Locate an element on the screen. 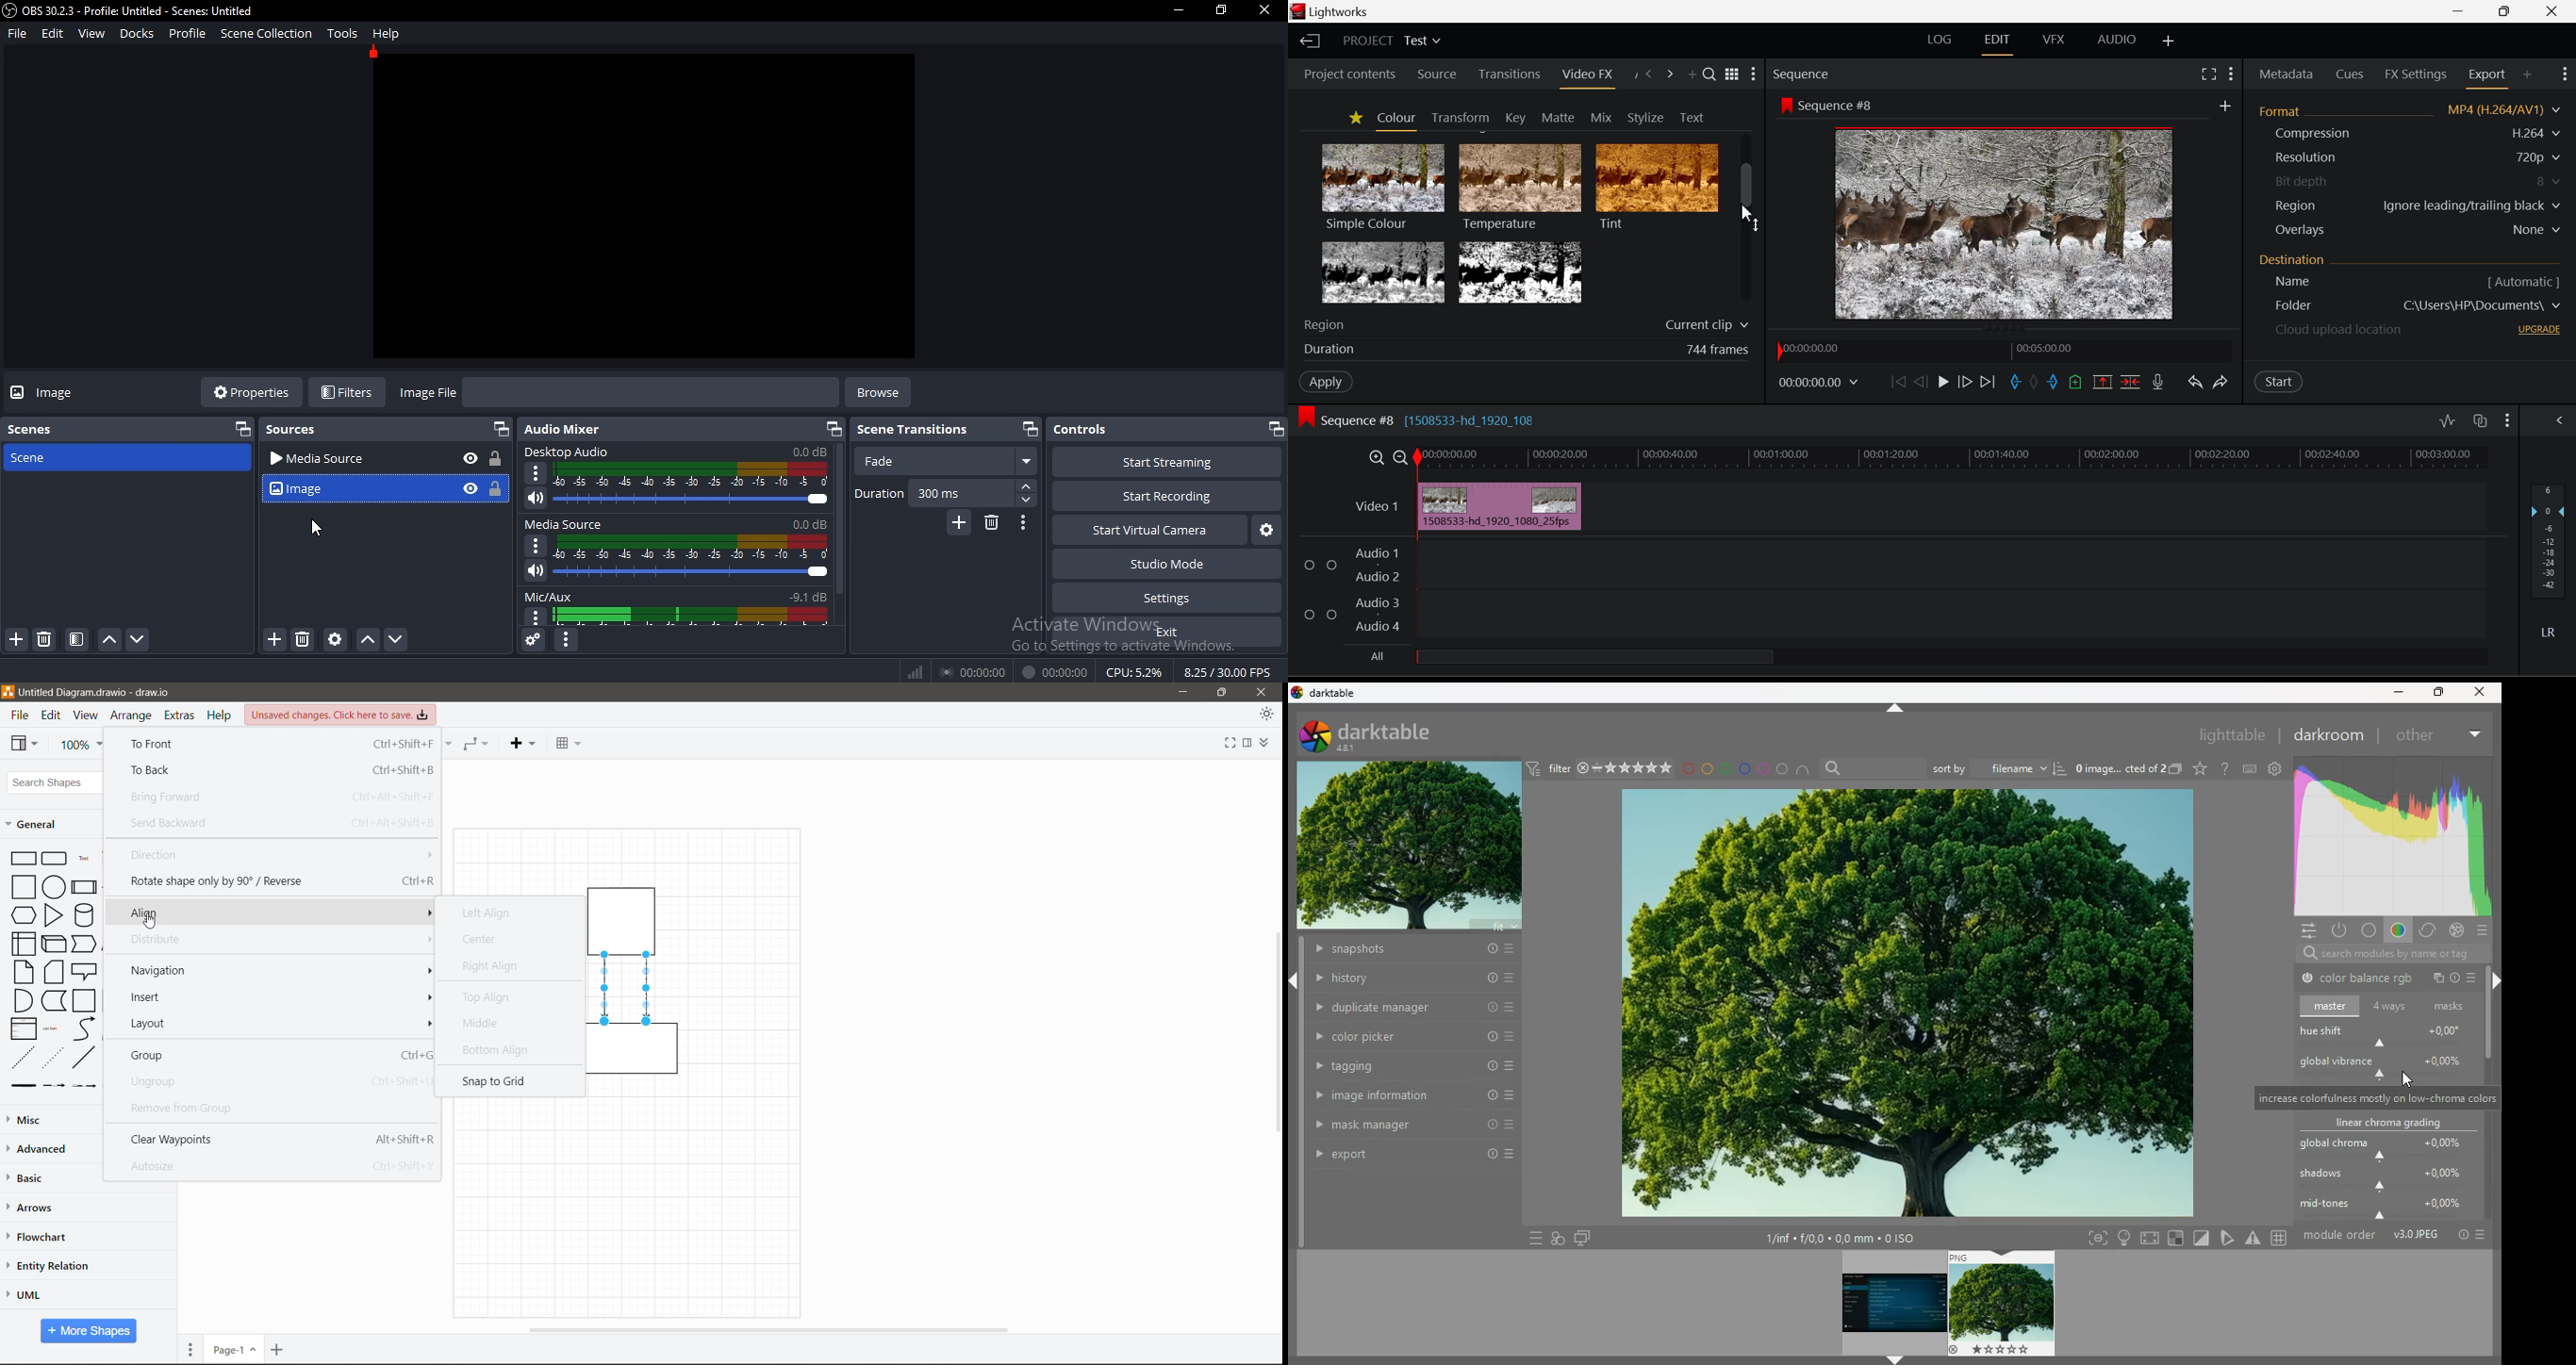 The height and width of the screenshot is (1372, 2576). Destination Folder is located at coordinates (2286, 306).